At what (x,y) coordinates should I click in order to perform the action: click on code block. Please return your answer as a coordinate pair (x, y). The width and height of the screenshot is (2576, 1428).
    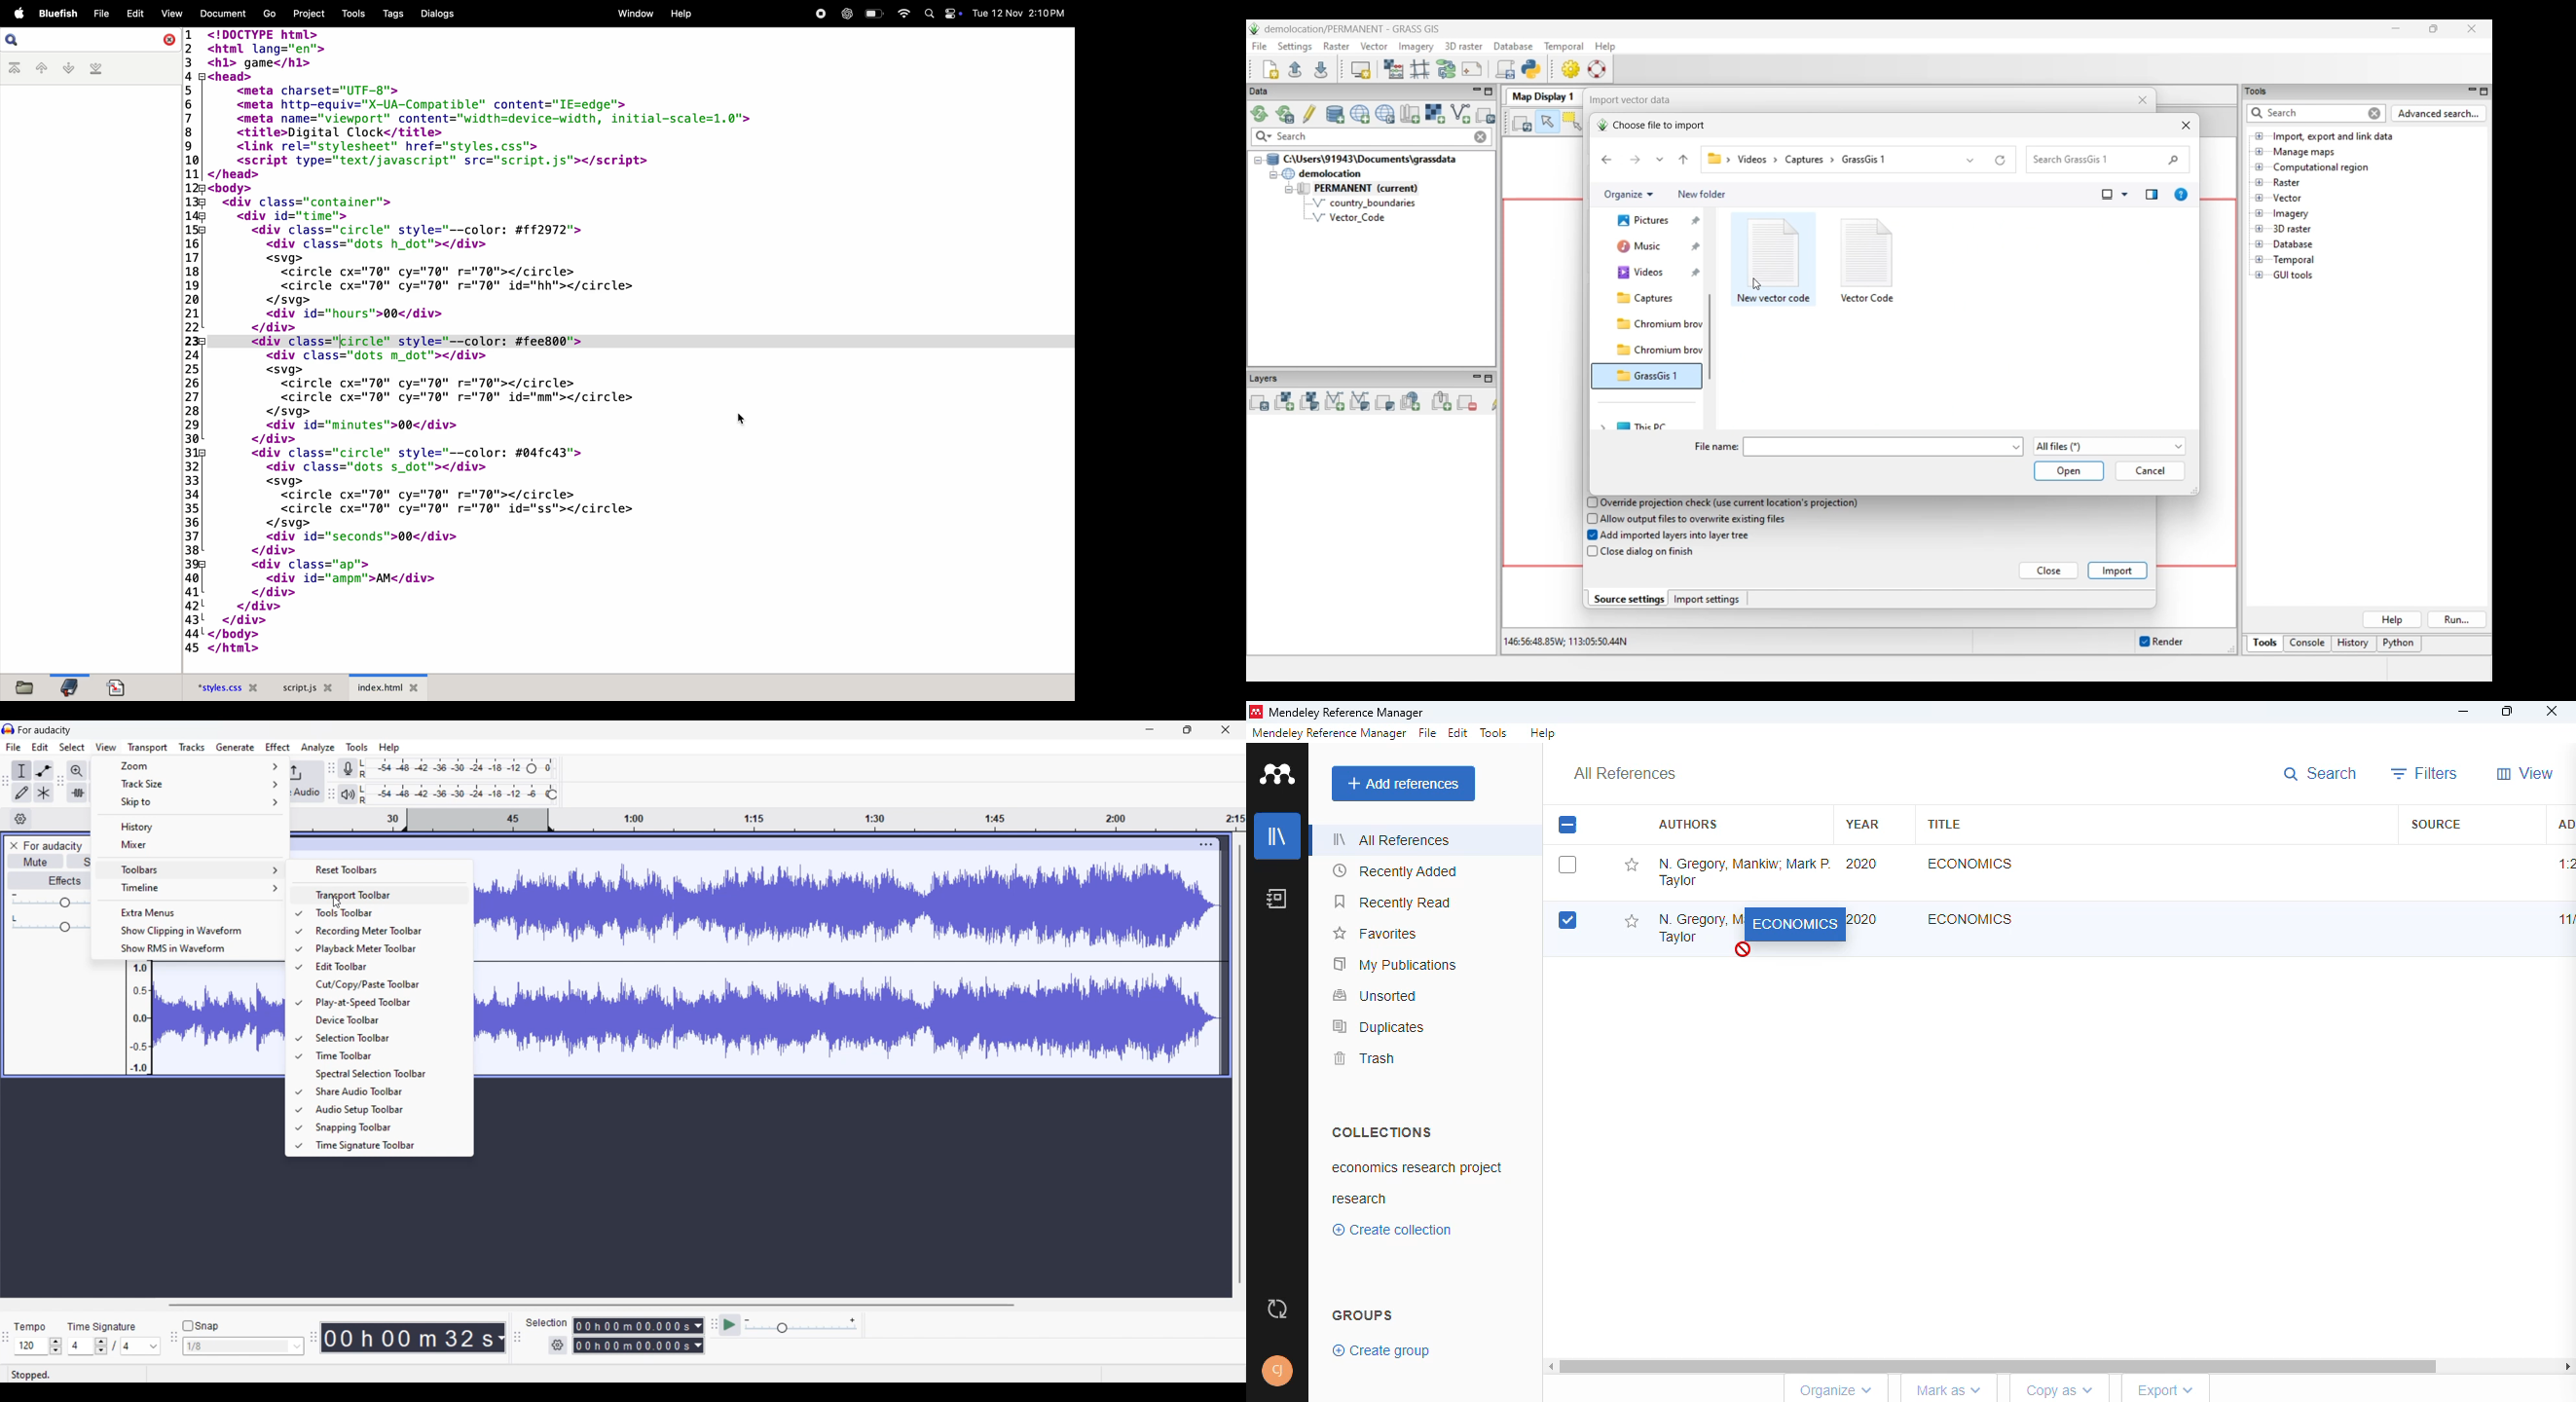
    Looking at the image, I should click on (535, 179).